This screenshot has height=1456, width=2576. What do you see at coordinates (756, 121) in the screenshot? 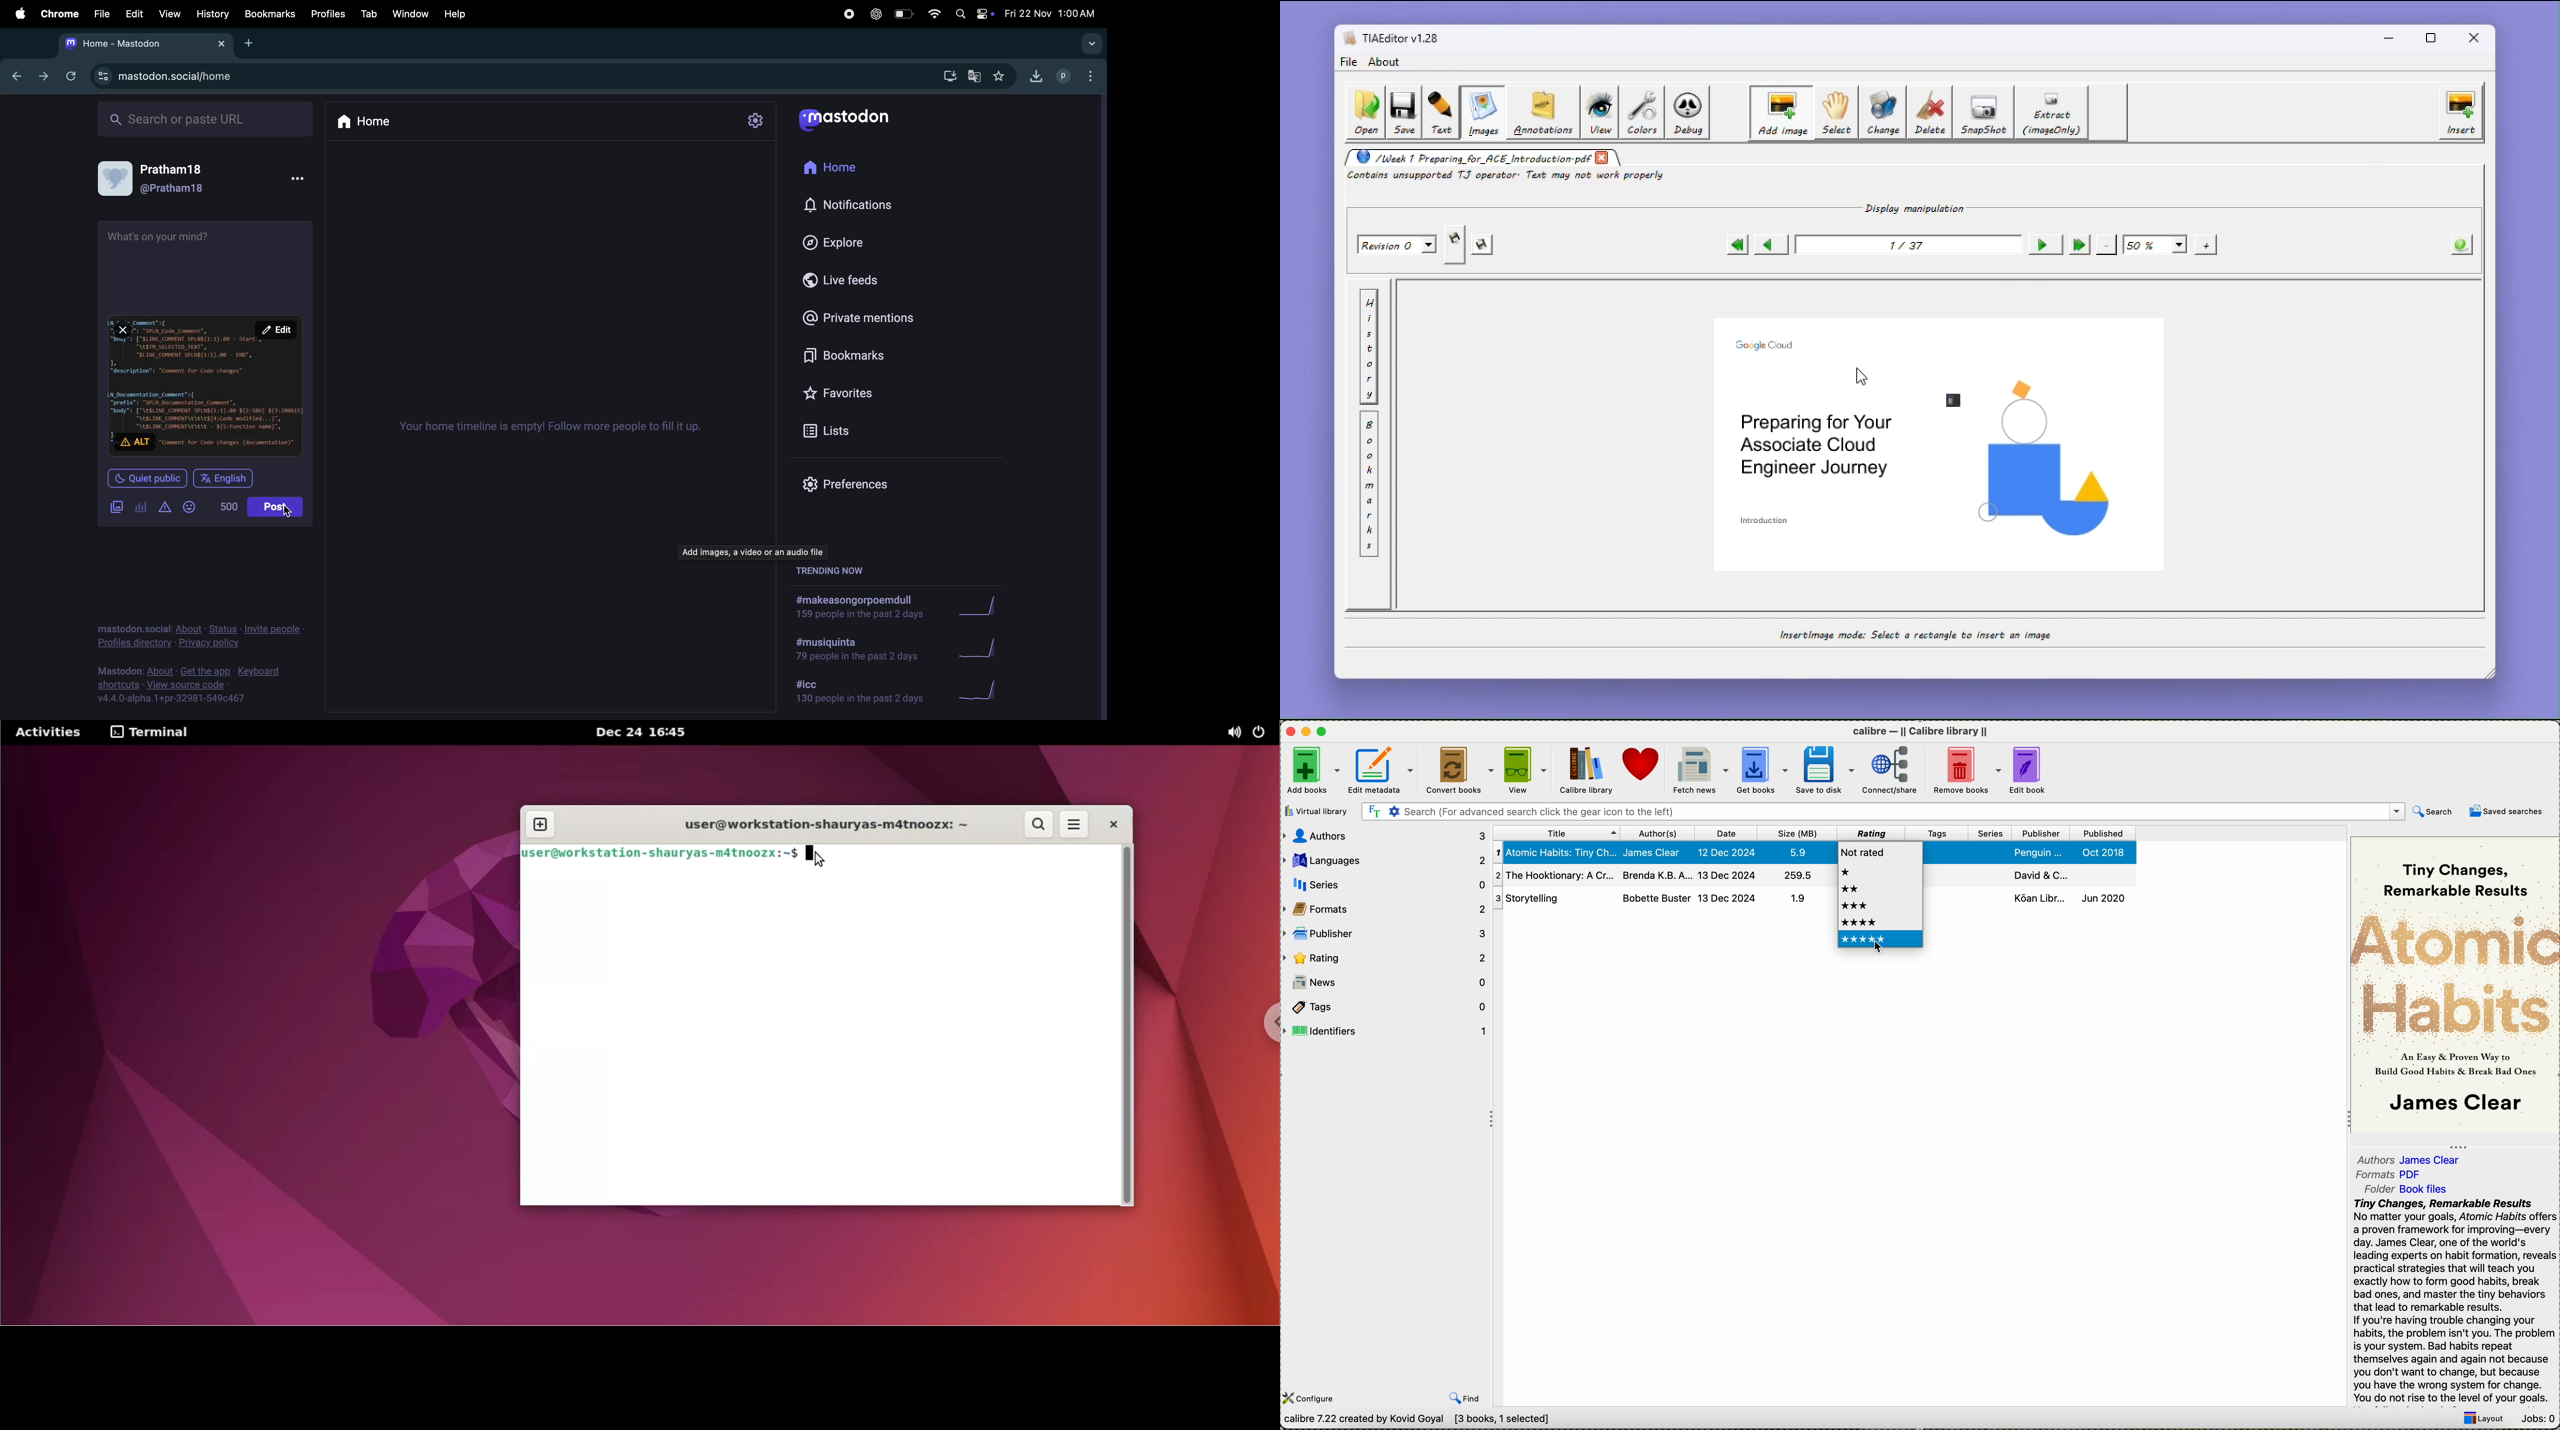
I see `settings` at bounding box center [756, 121].